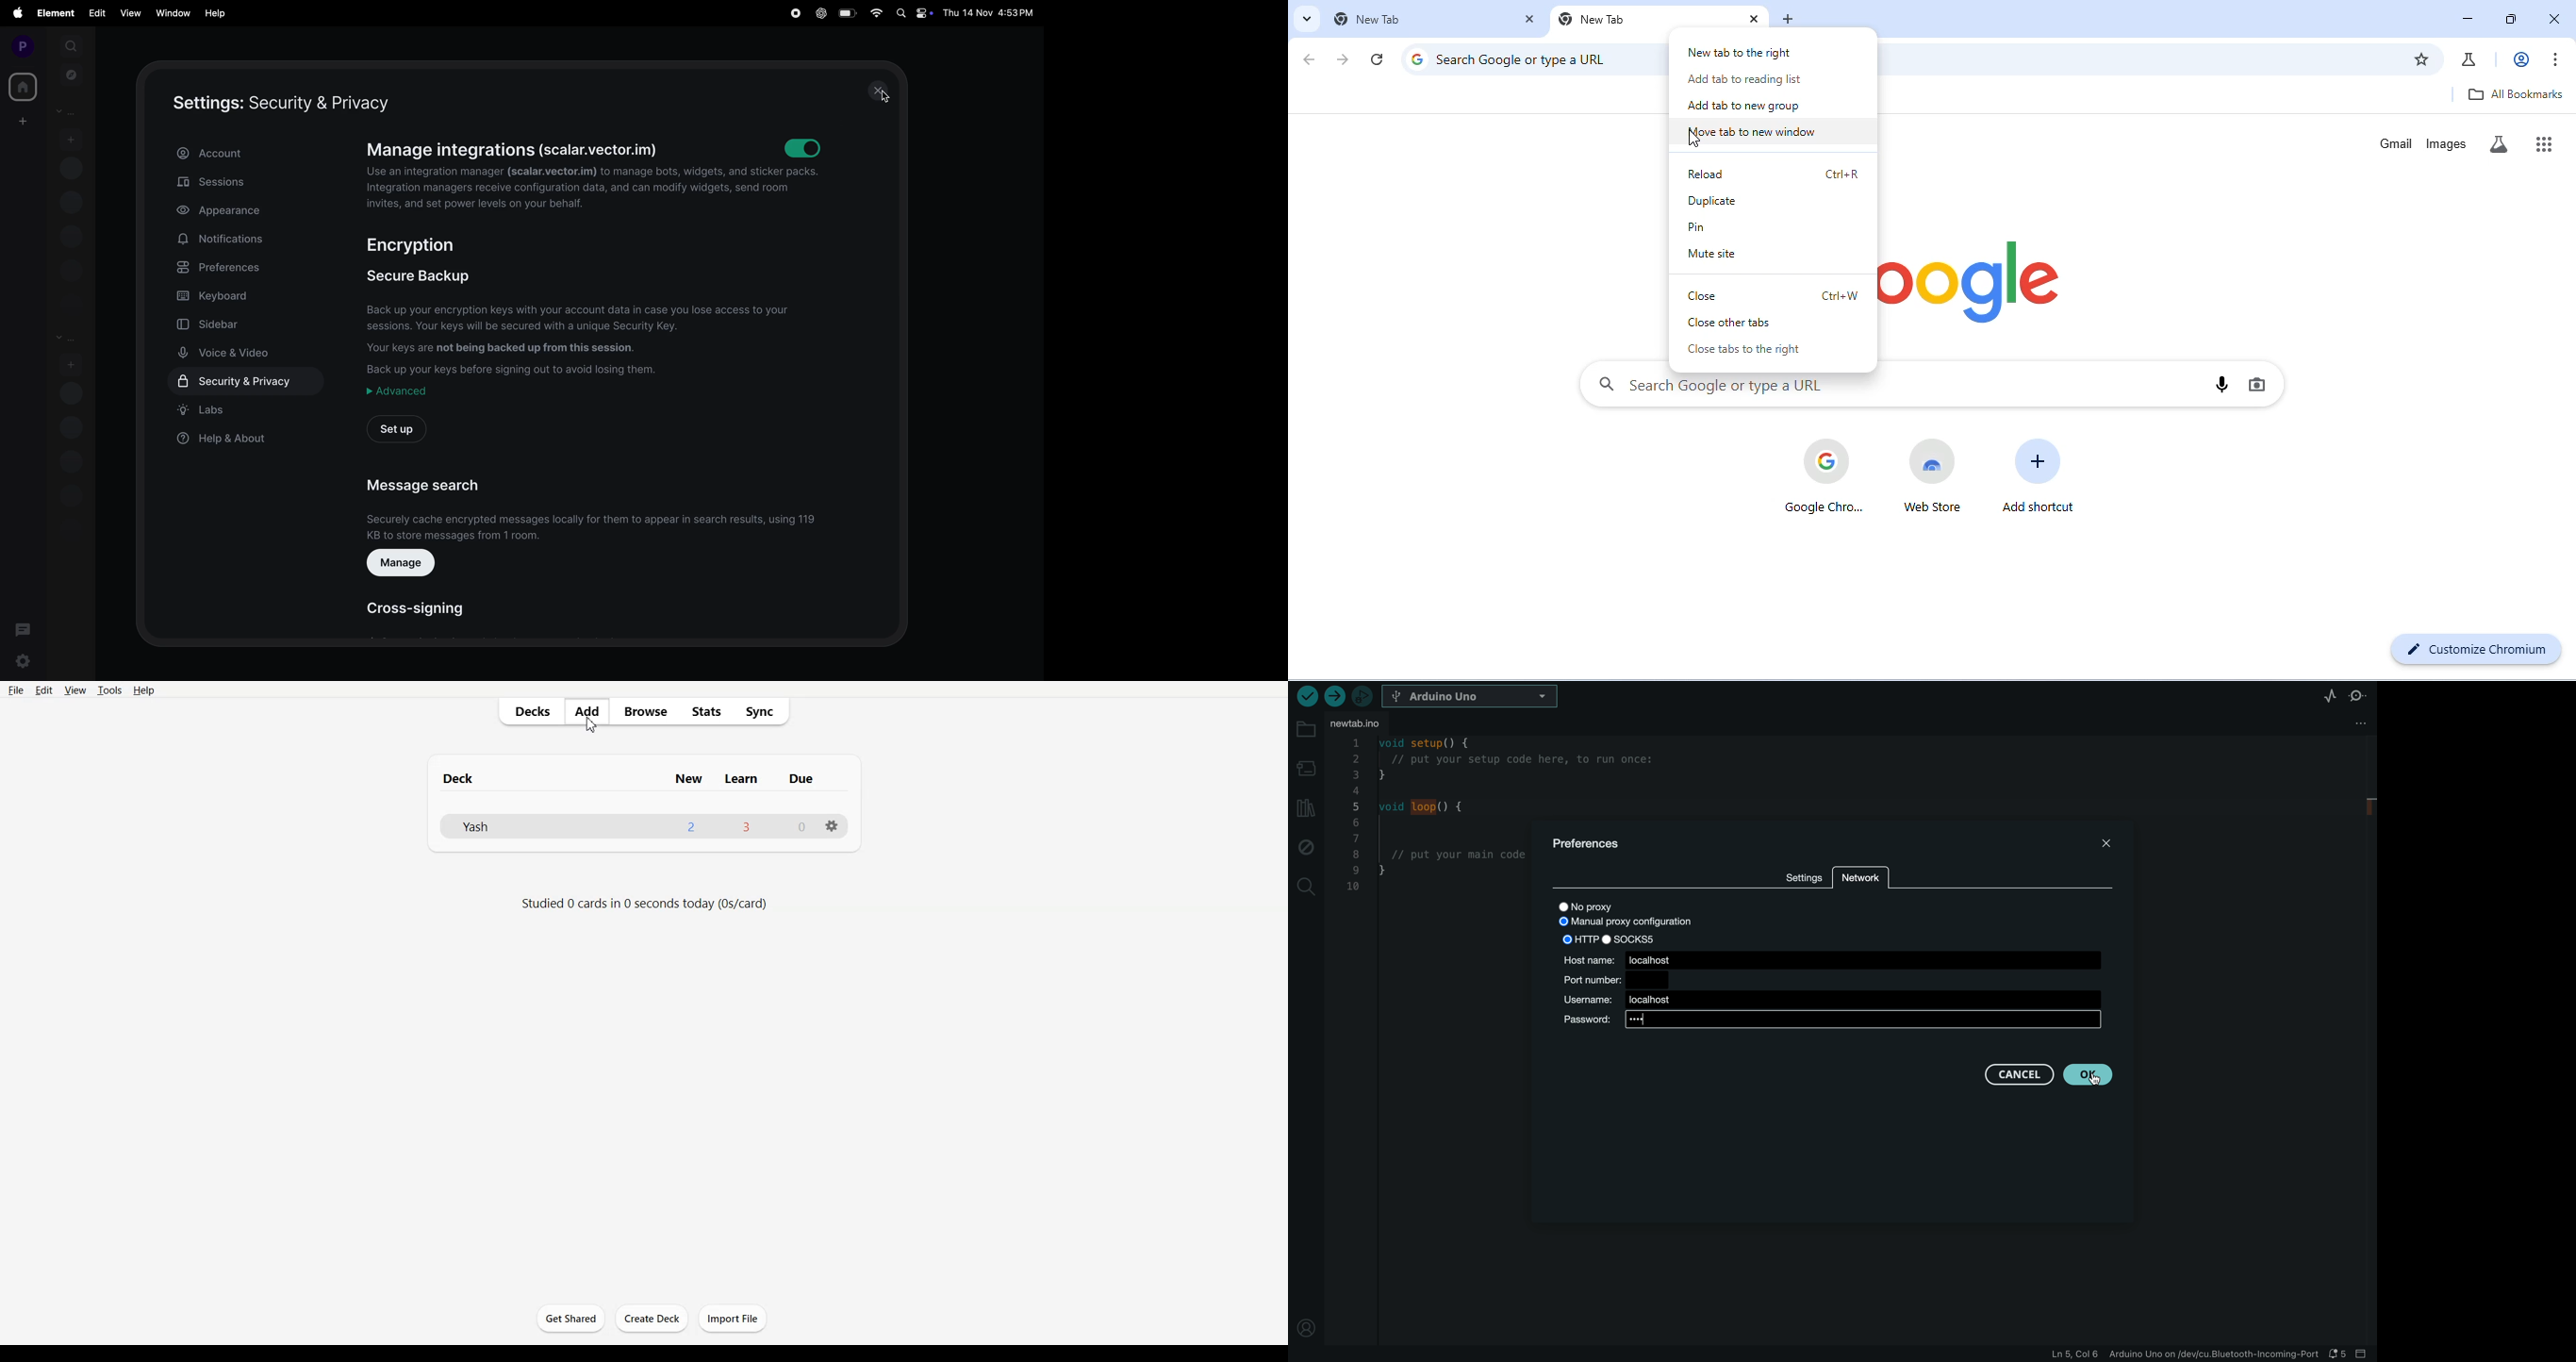 This screenshot has height=1372, width=2576. Describe the element at coordinates (1766, 323) in the screenshot. I see `close other tabs` at that location.